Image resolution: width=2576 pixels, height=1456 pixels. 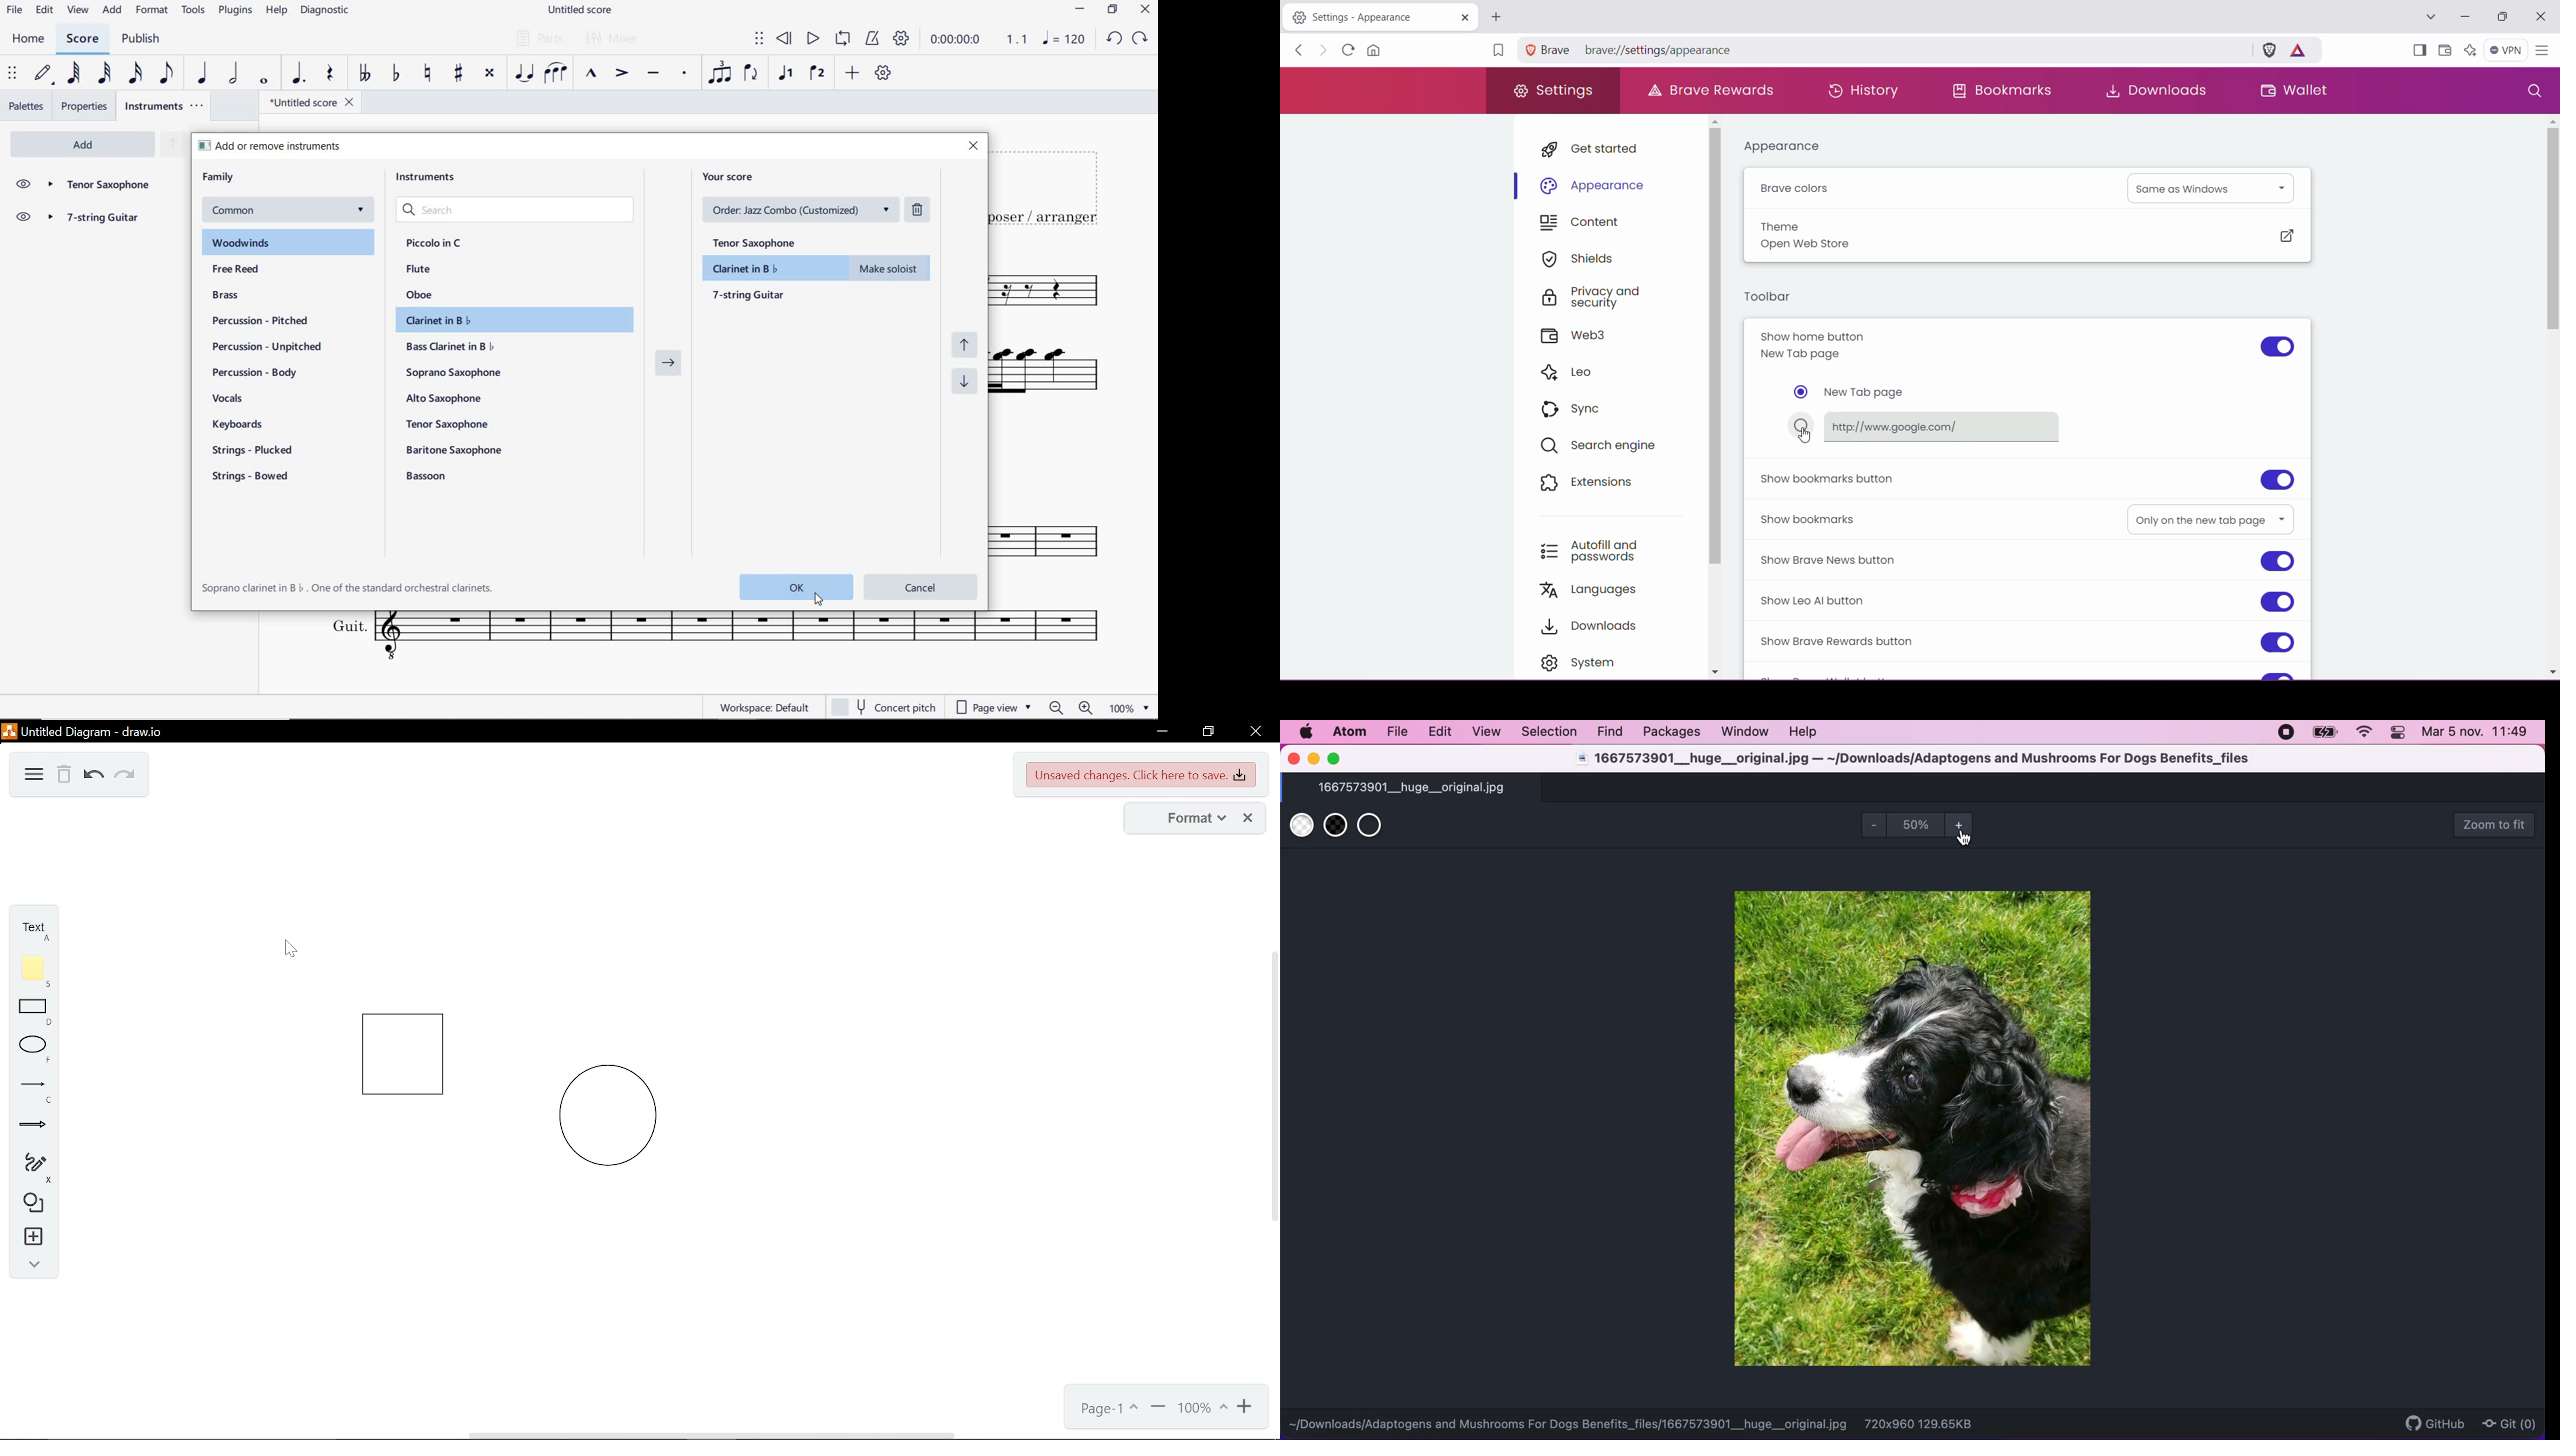 I want to click on text, so click(x=33, y=929).